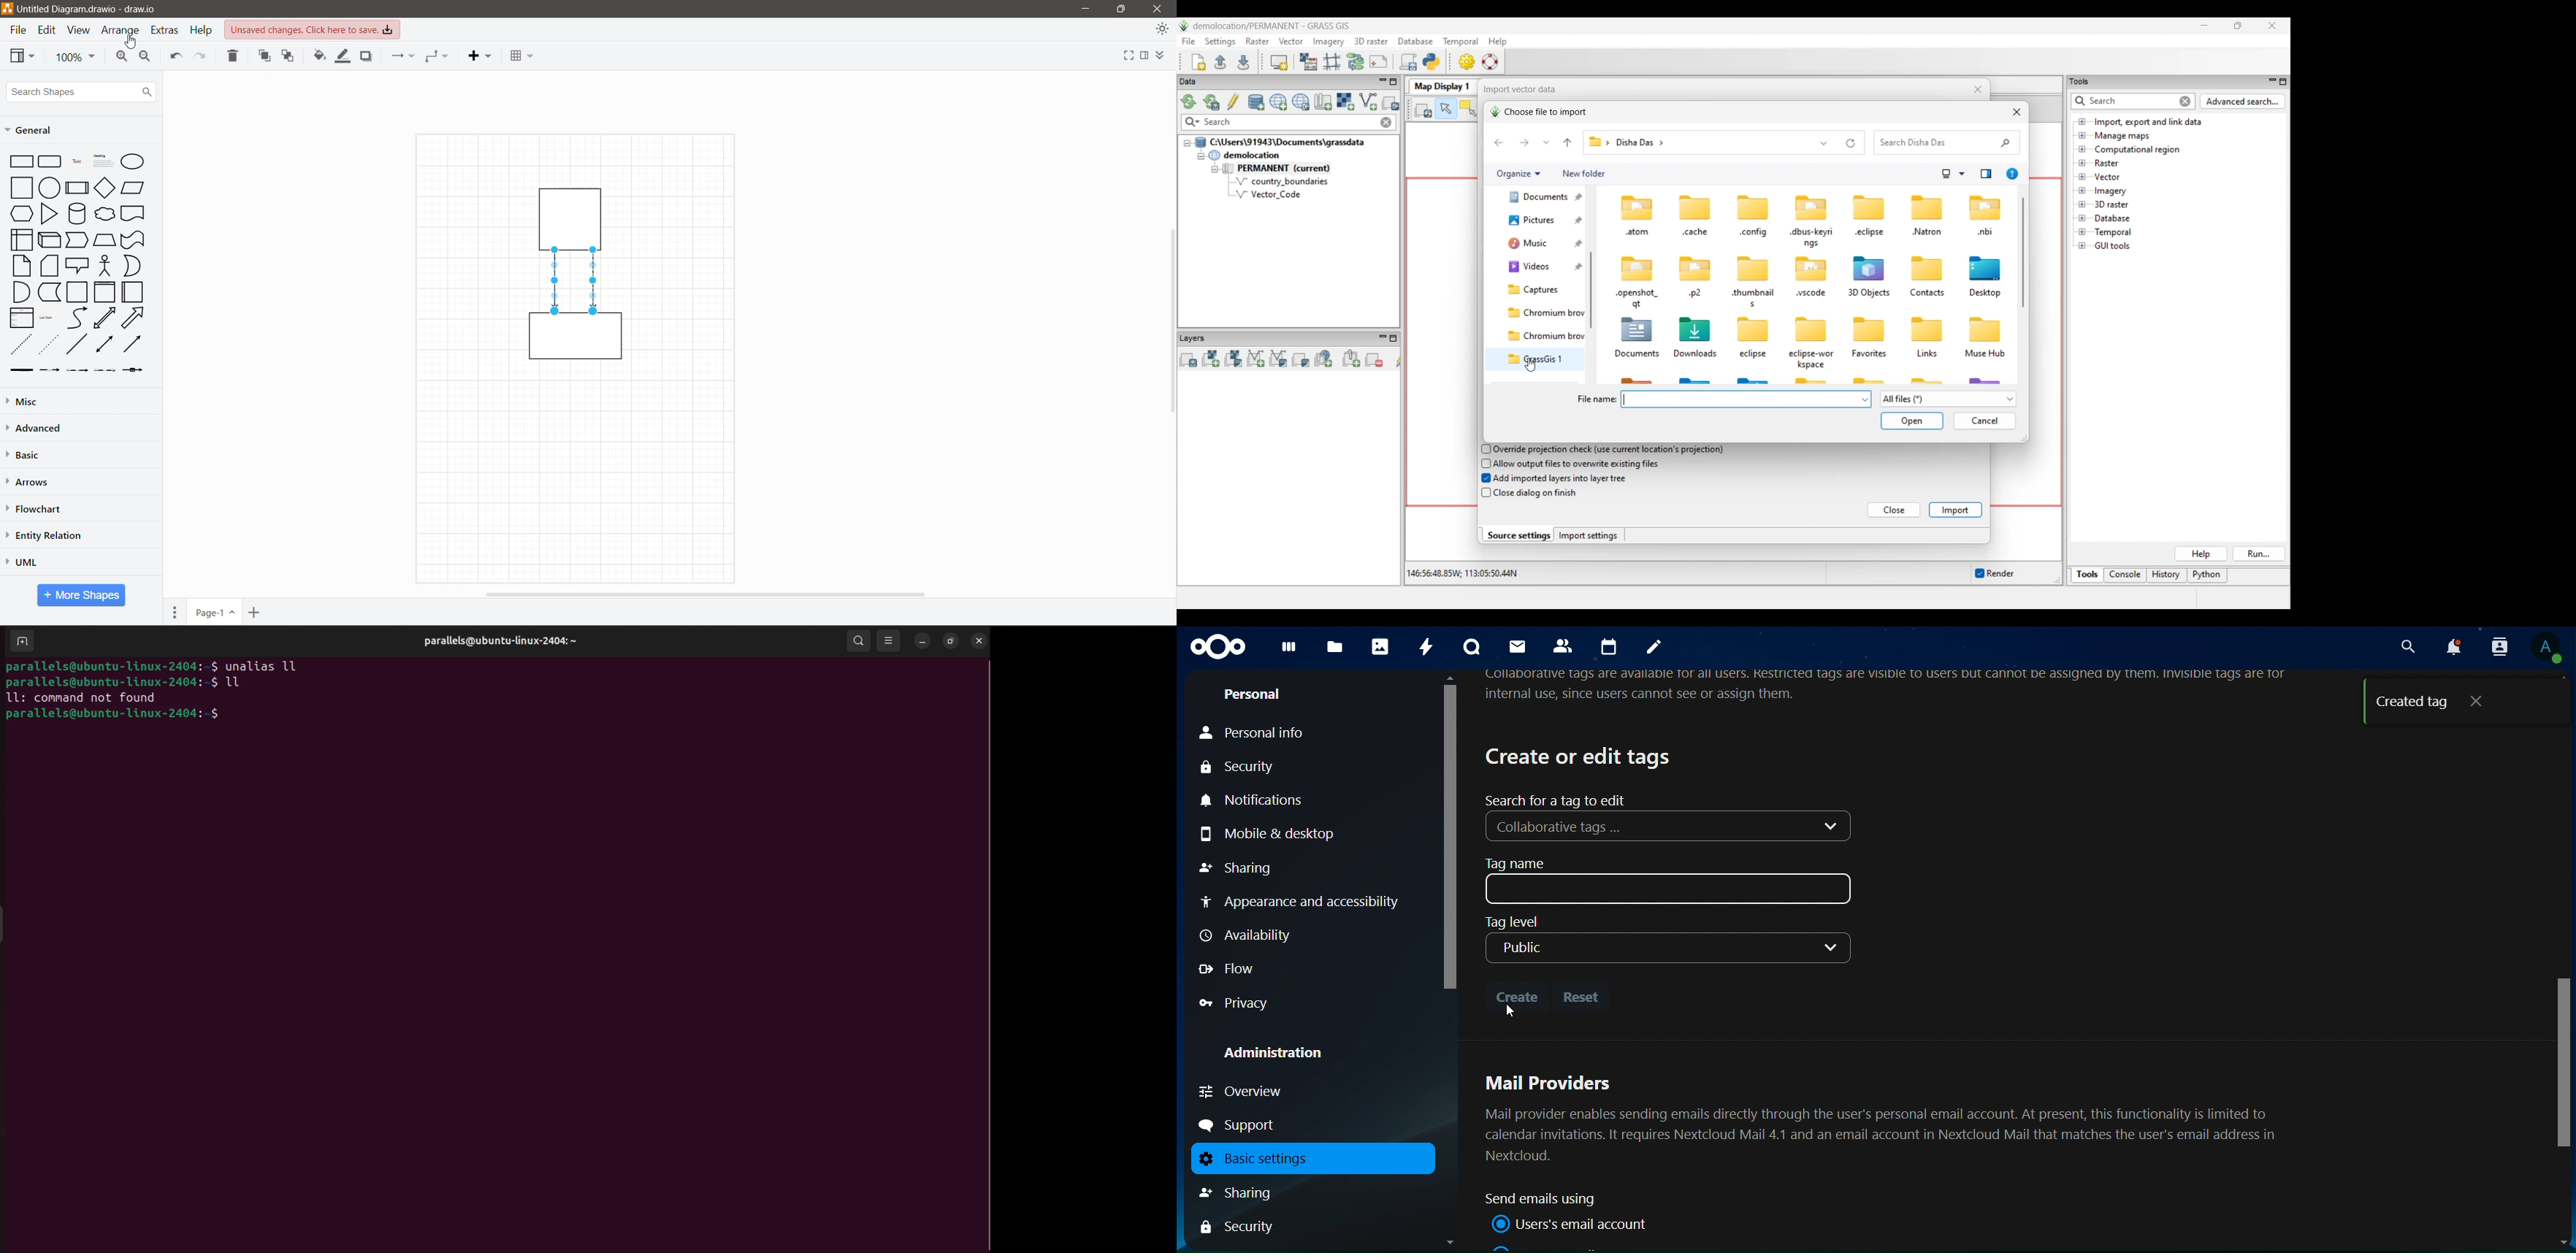 The height and width of the screenshot is (1260, 2576). Describe the element at coordinates (1288, 832) in the screenshot. I see `mobile & desktop` at that location.